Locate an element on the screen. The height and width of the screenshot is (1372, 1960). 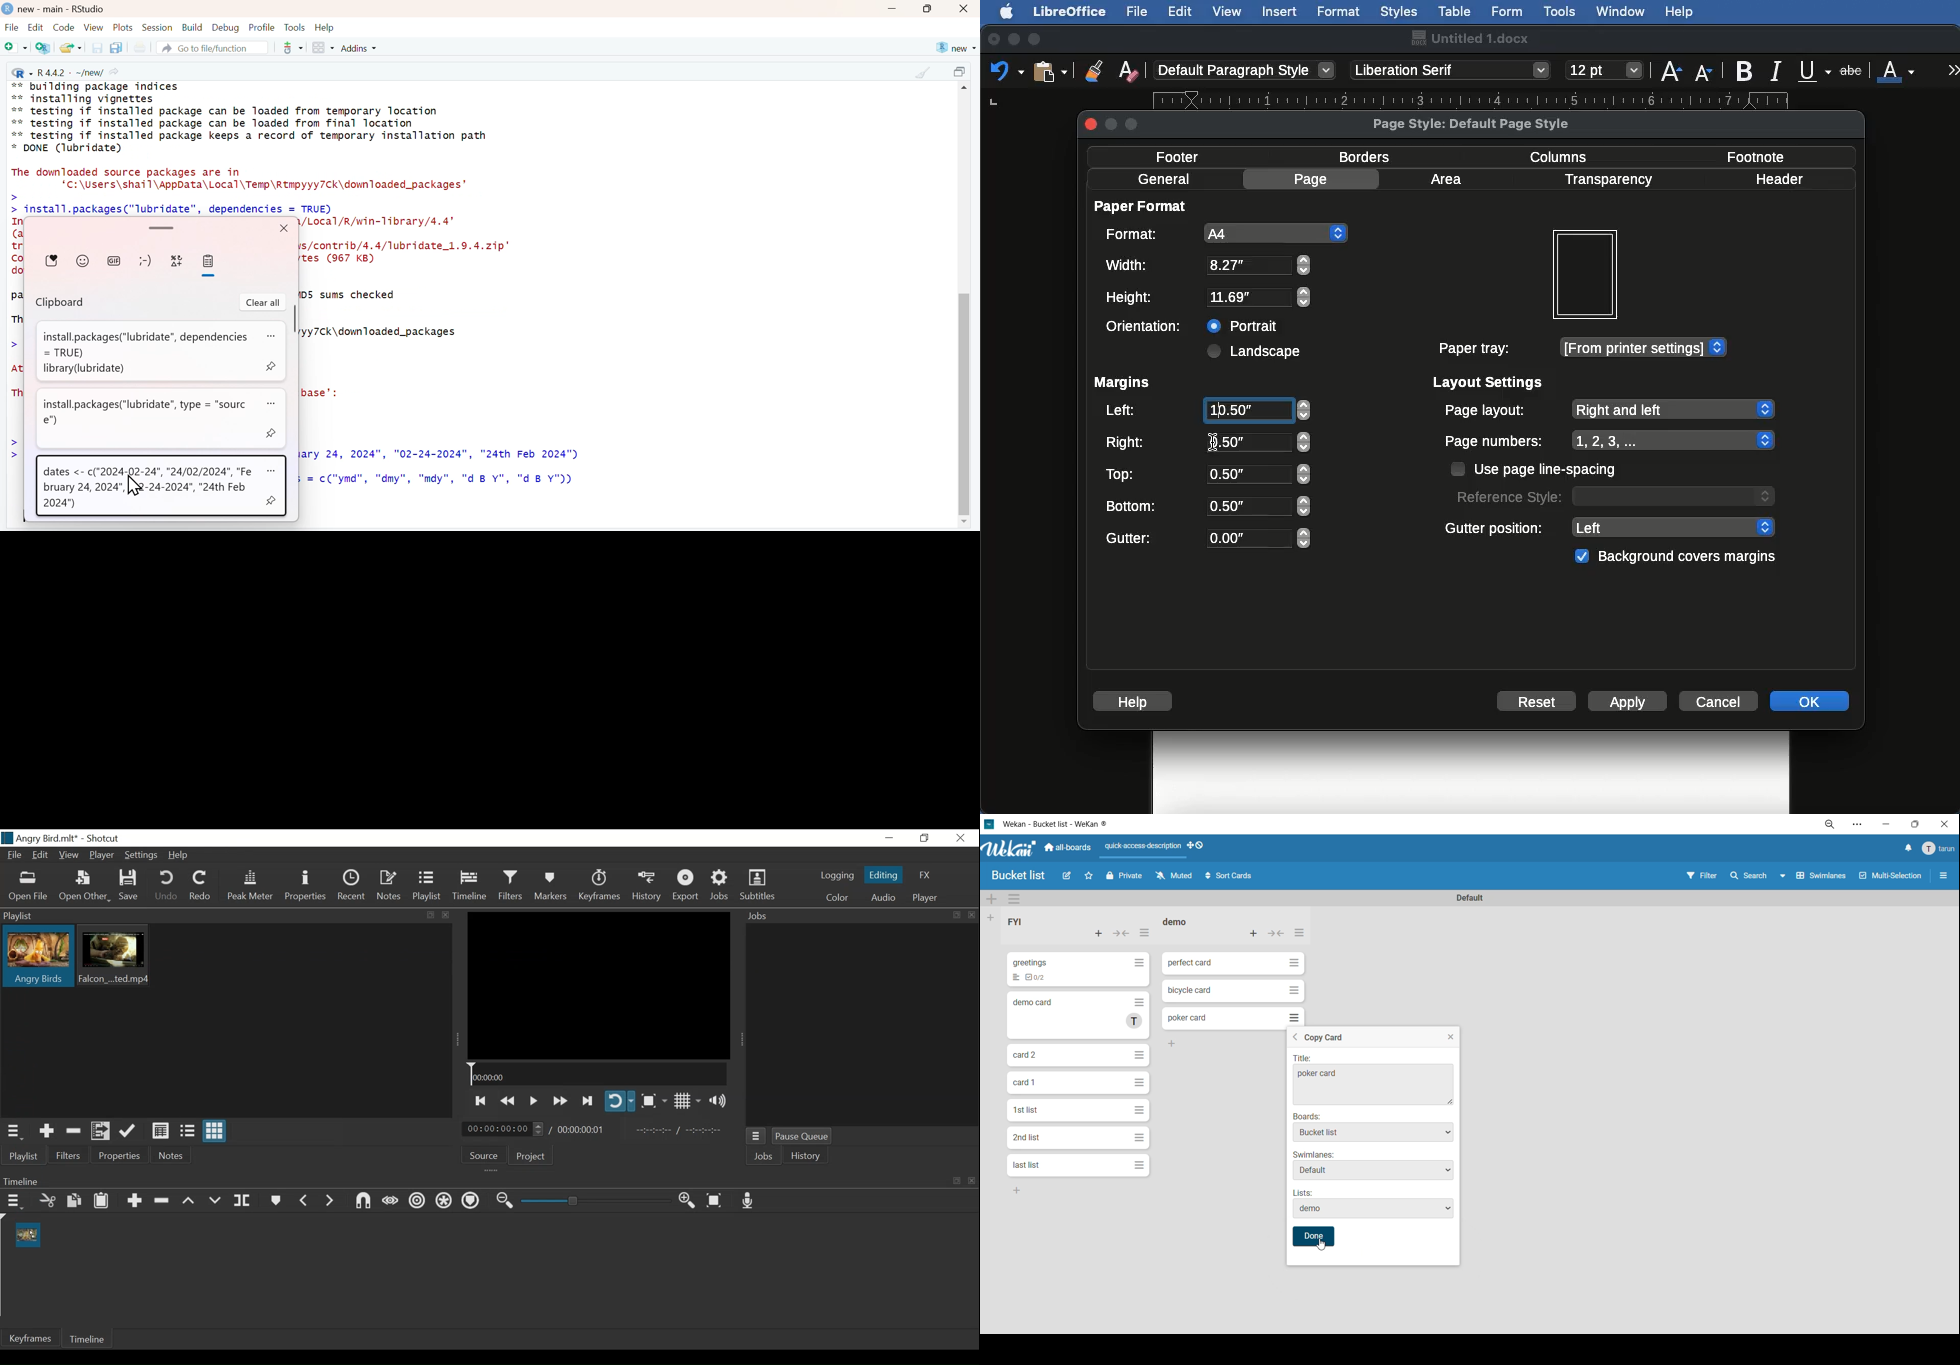
FX is located at coordinates (925, 875).